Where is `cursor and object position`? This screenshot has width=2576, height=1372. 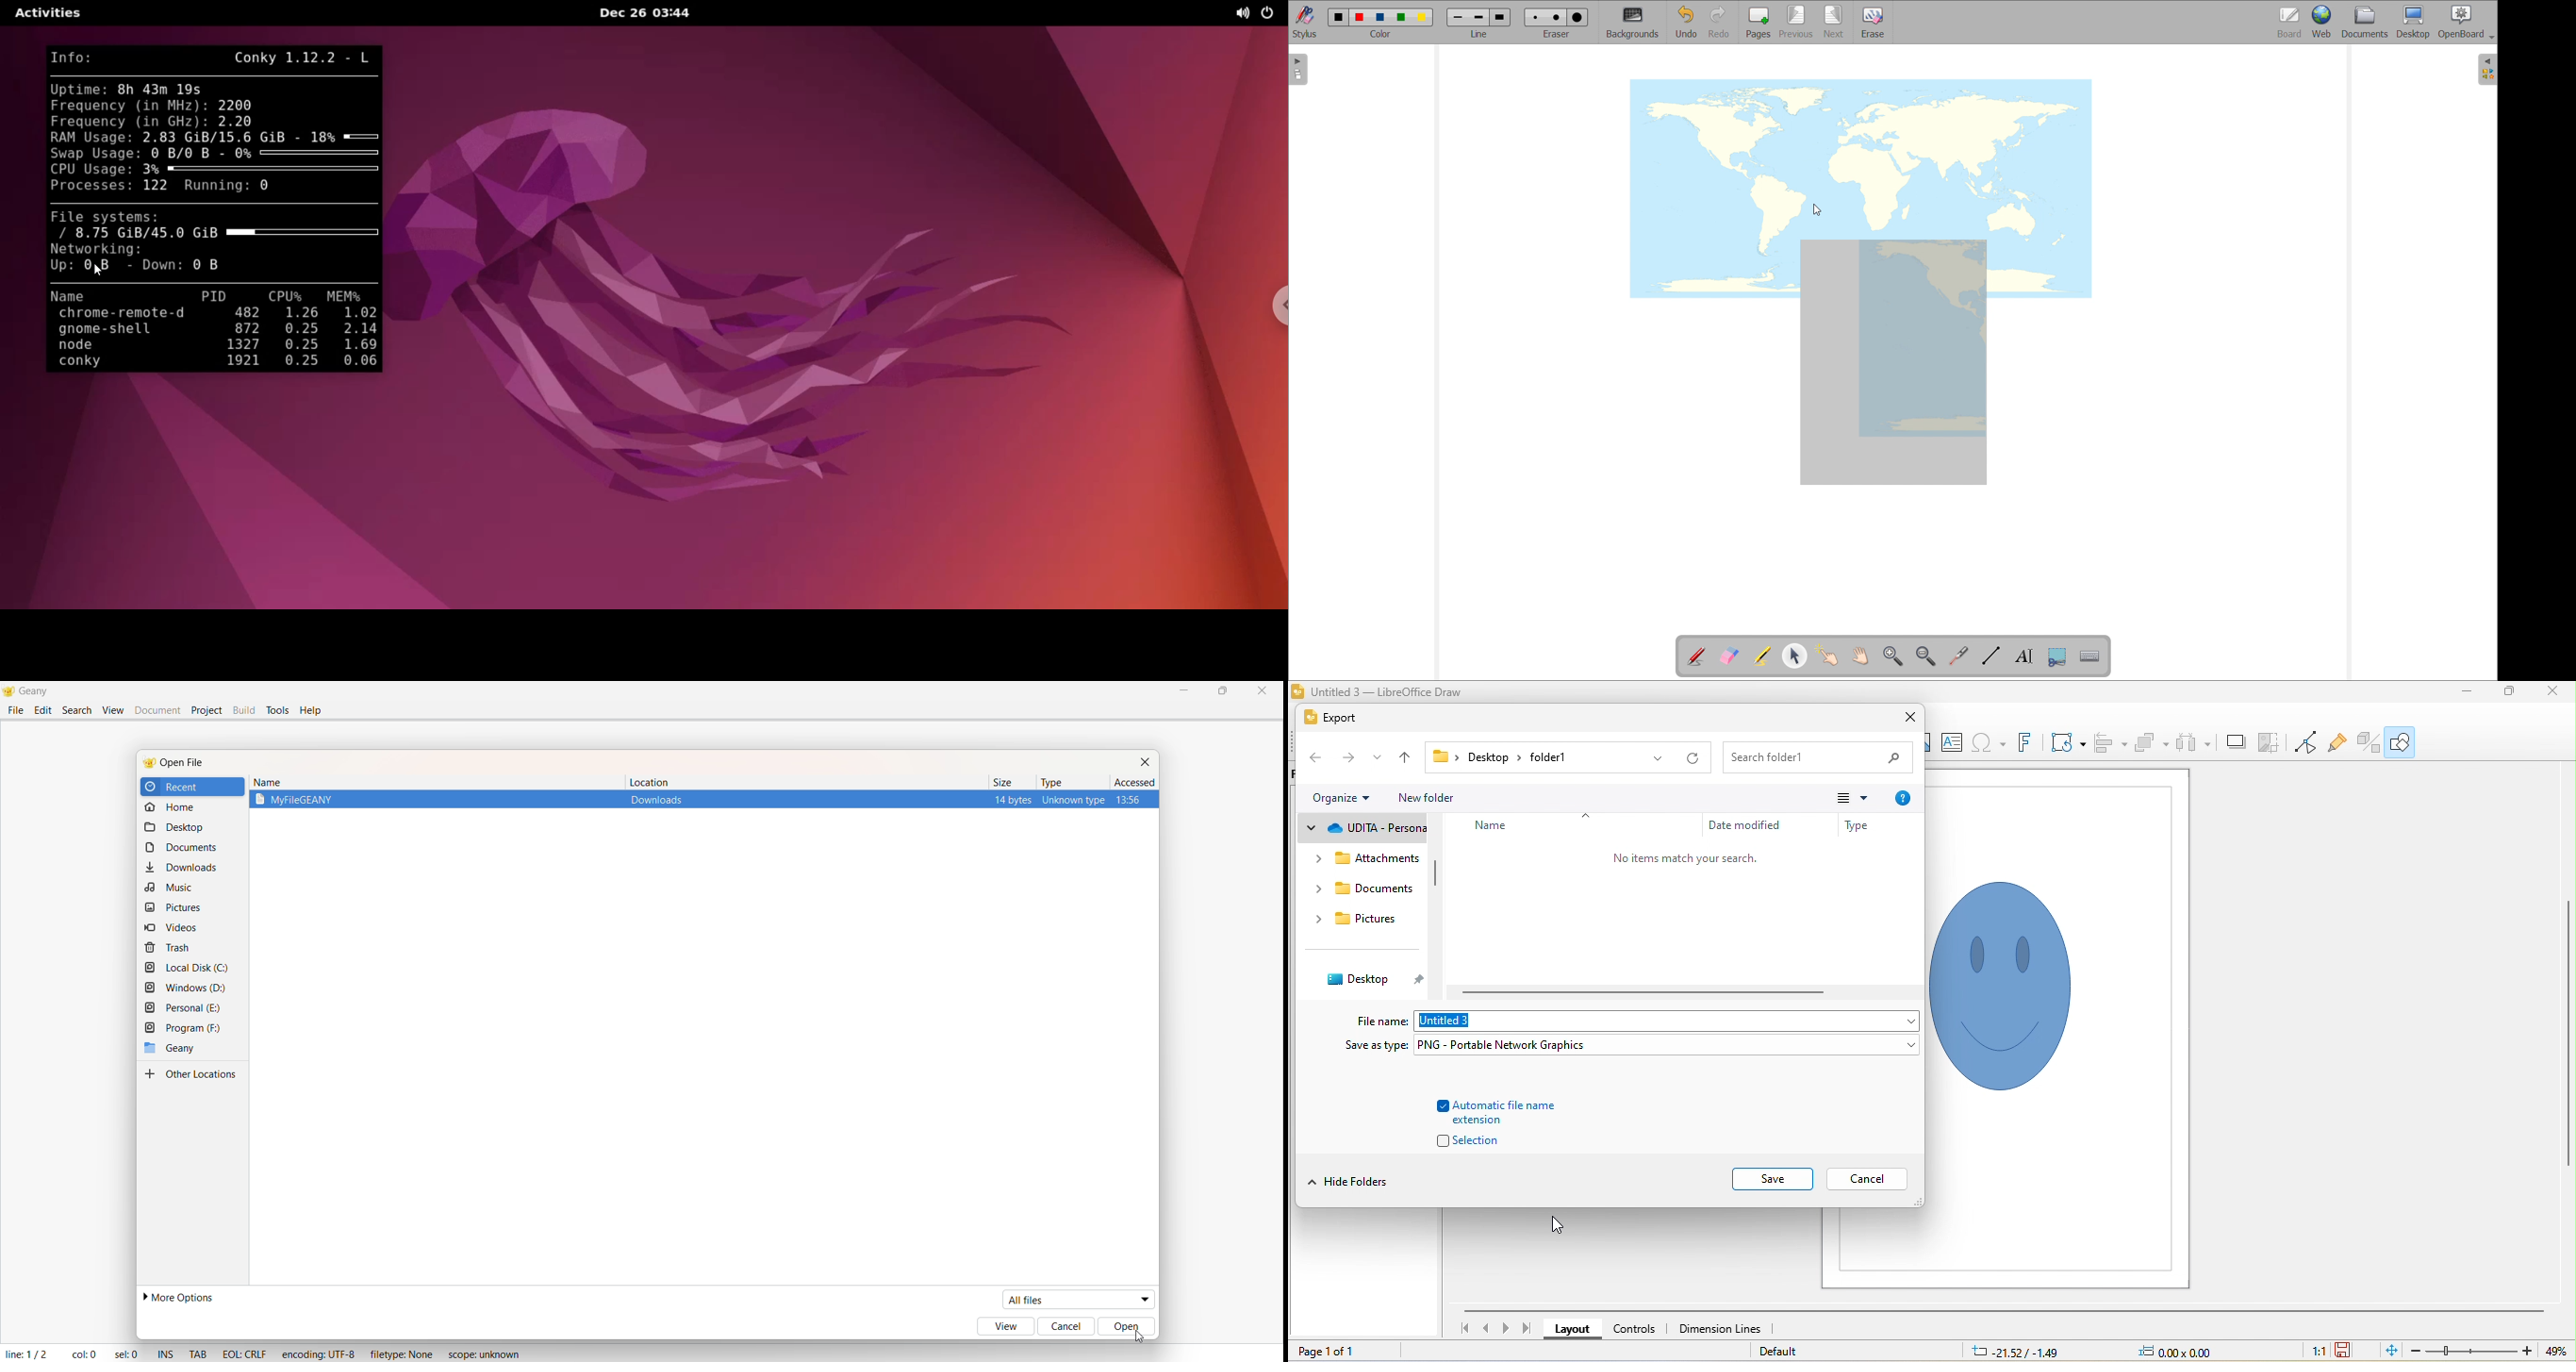 cursor and object position is located at coordinates (2090, 1350).